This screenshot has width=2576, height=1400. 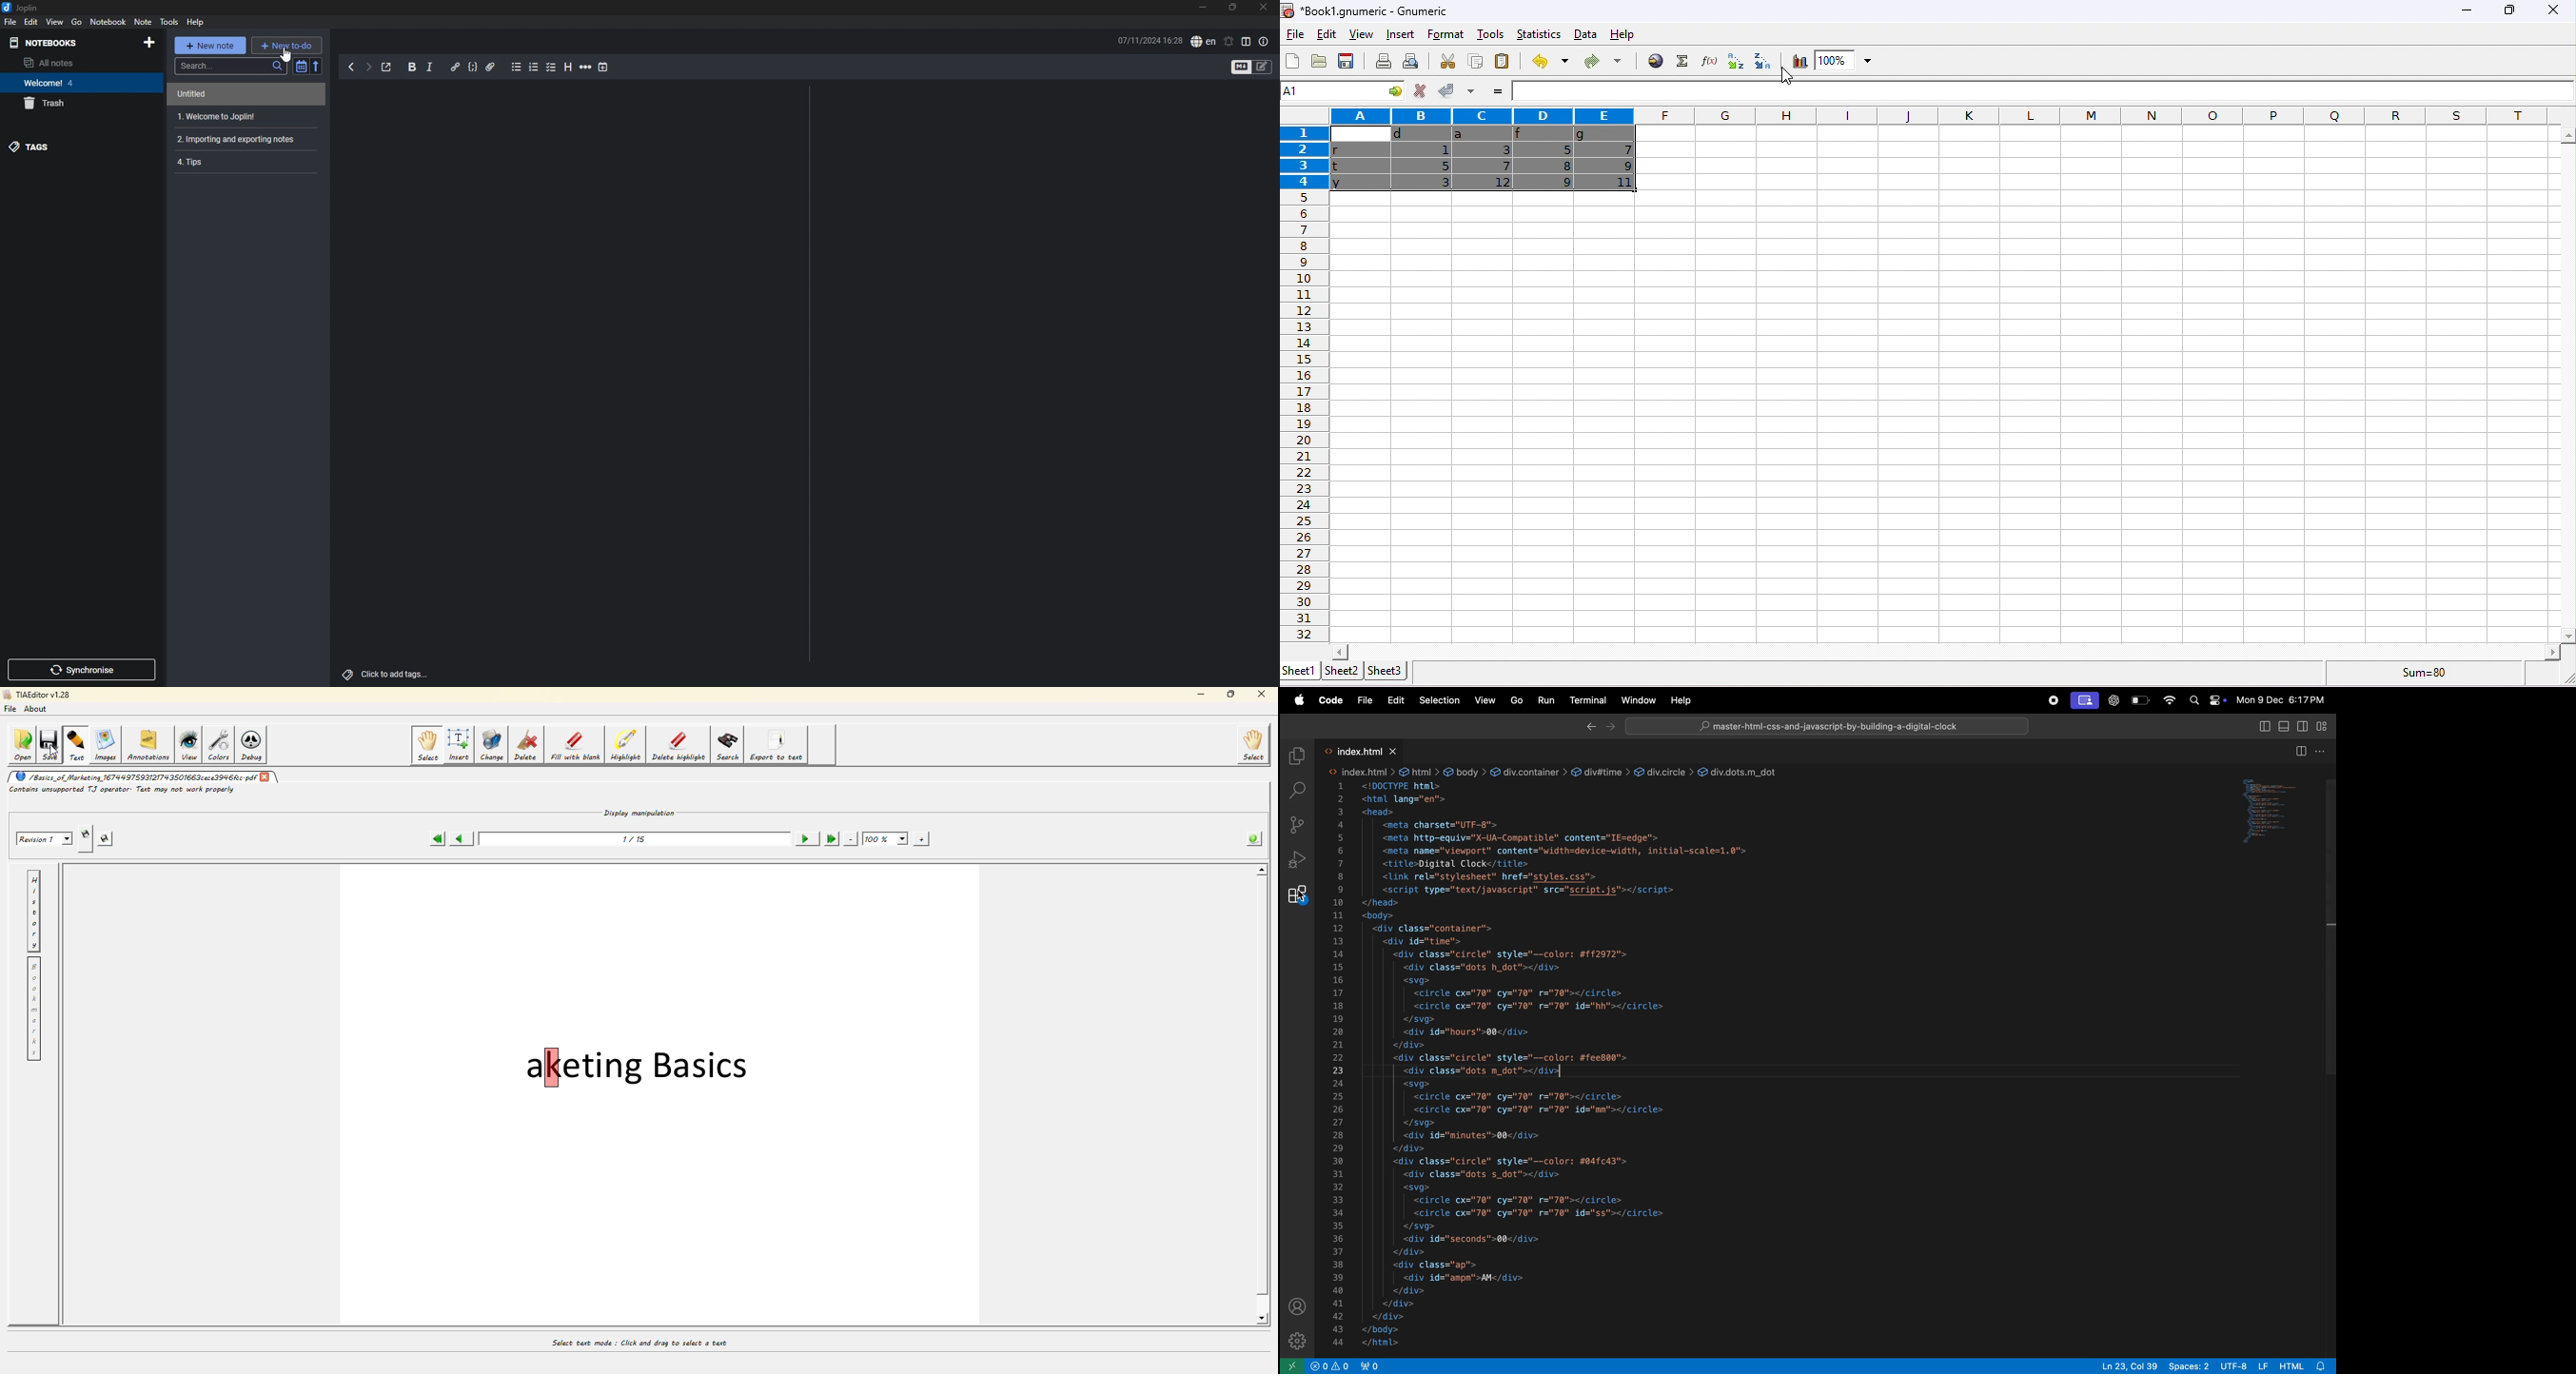 What do you see at coordinates (1361, 34) in the screenshot?
I see `view` at bounding box center [1361, 34].